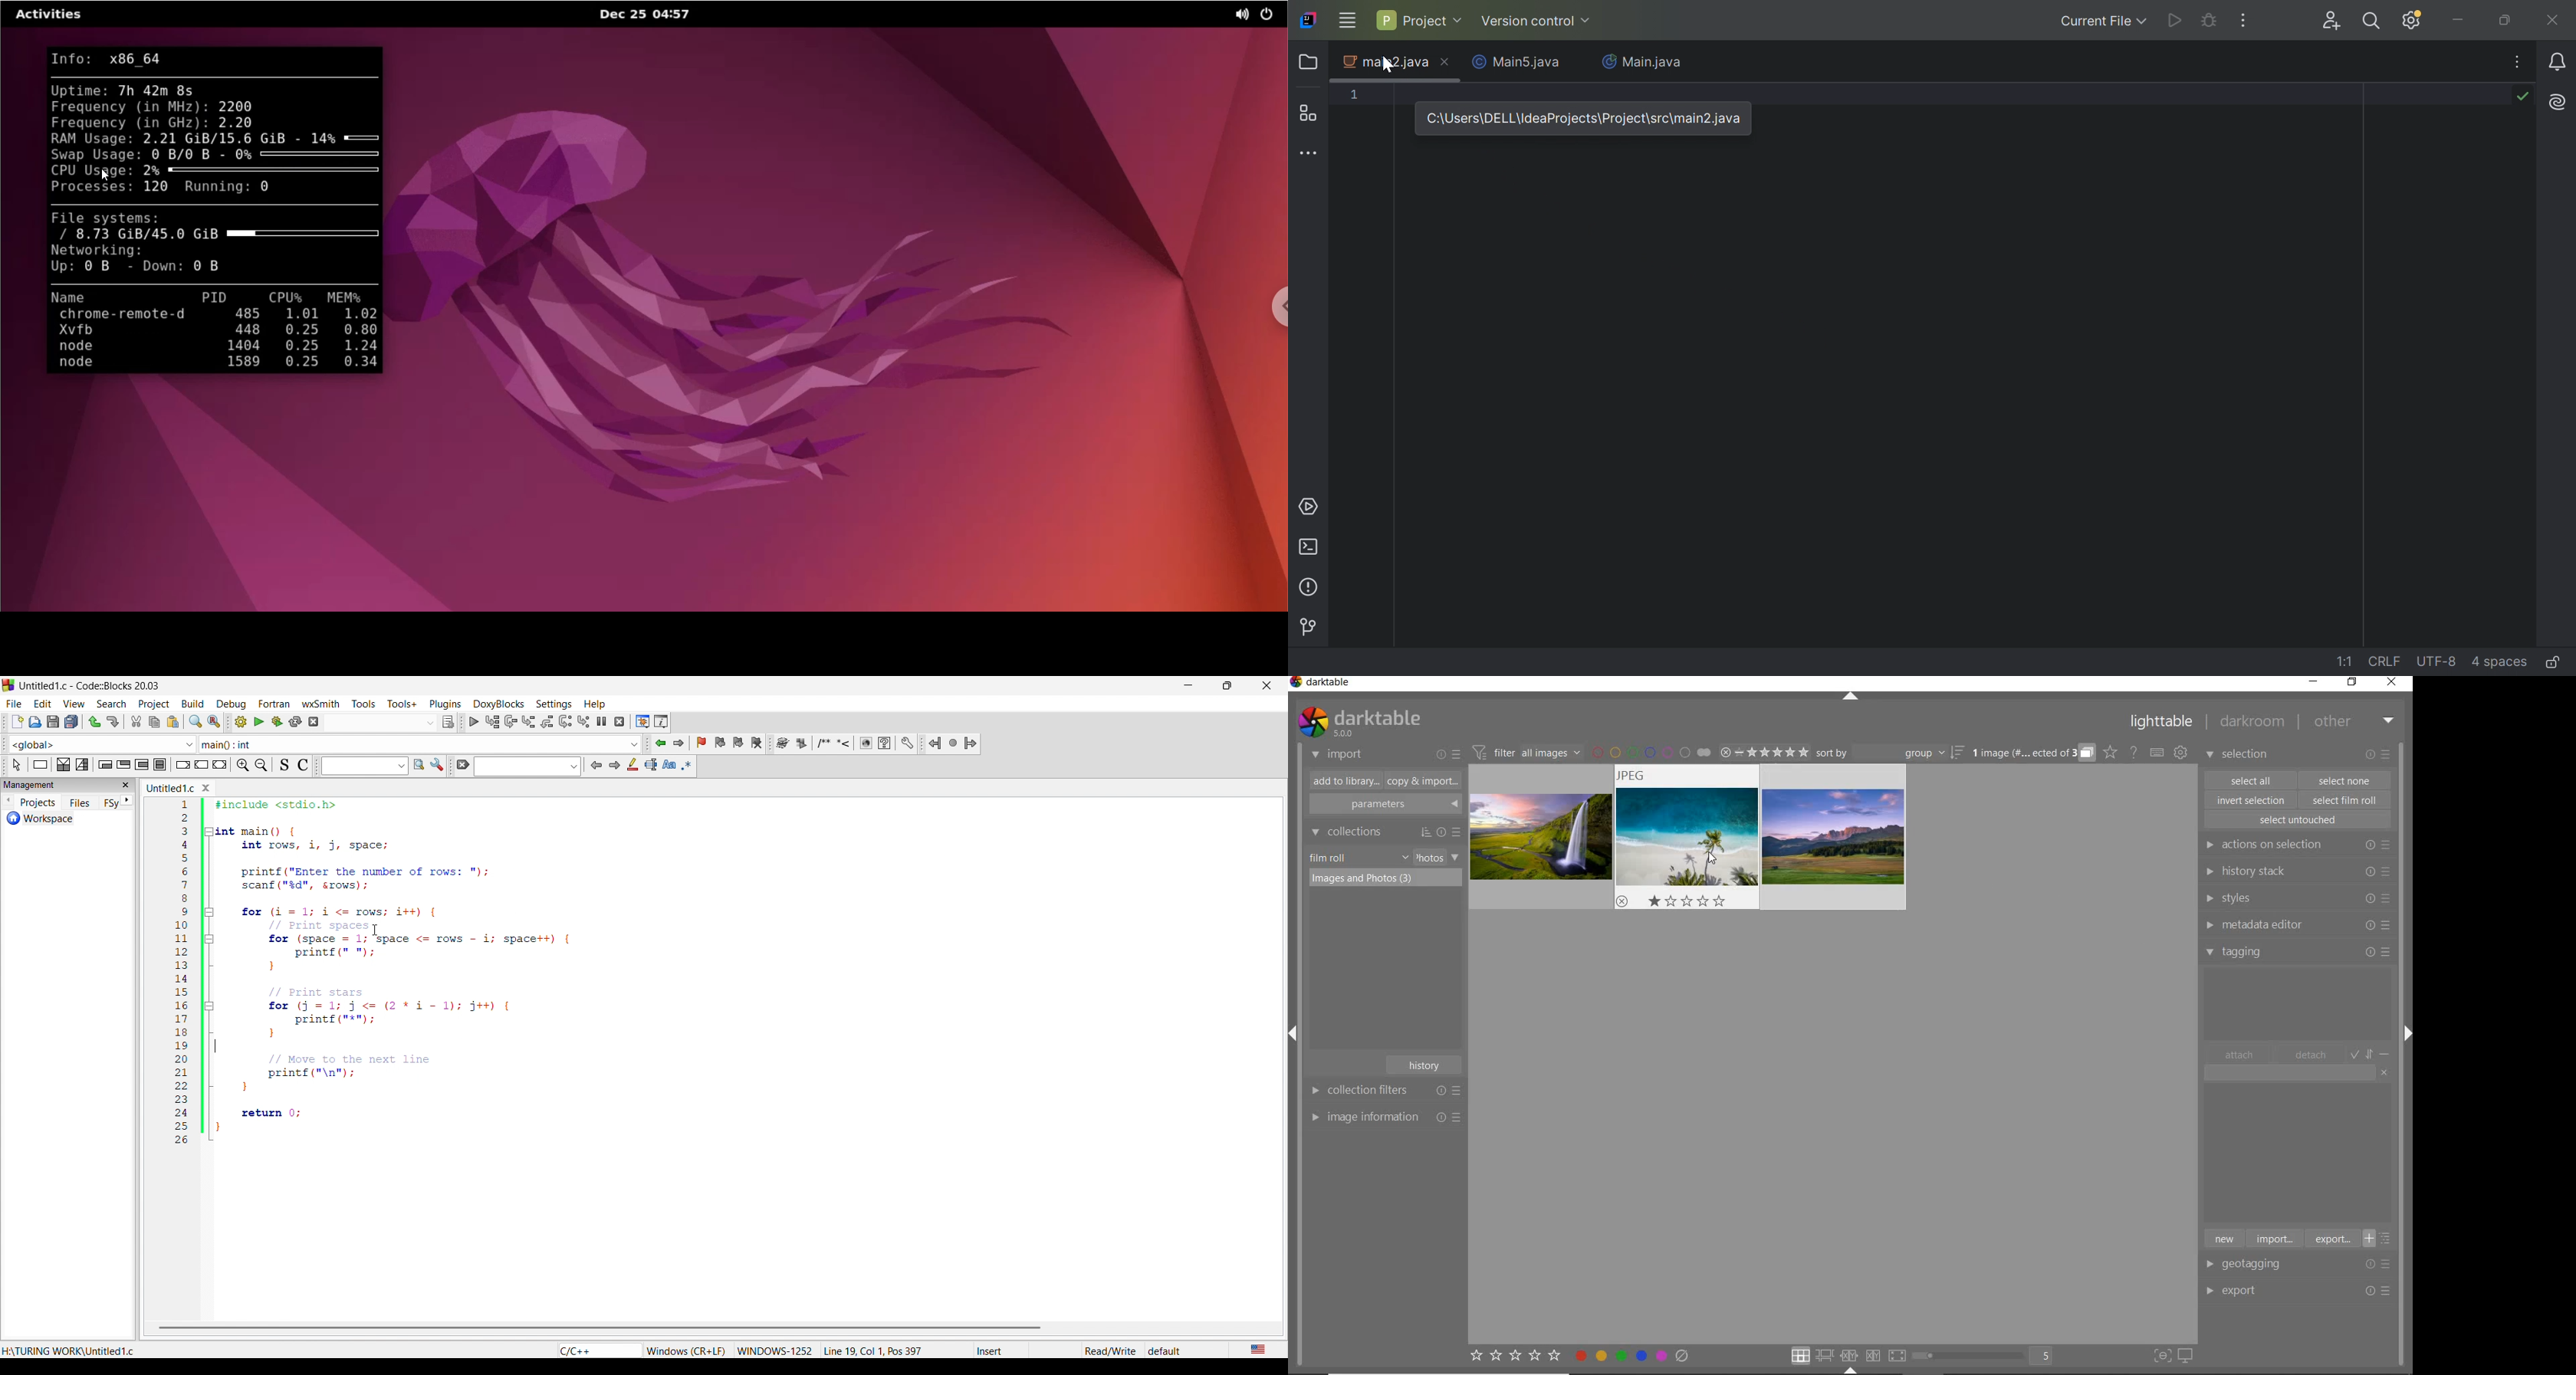 The image size is (2576, 1400). What do you see at coordinates (437, 767) in the screenshot?
I see `settings` at bounding box center [437, 767].